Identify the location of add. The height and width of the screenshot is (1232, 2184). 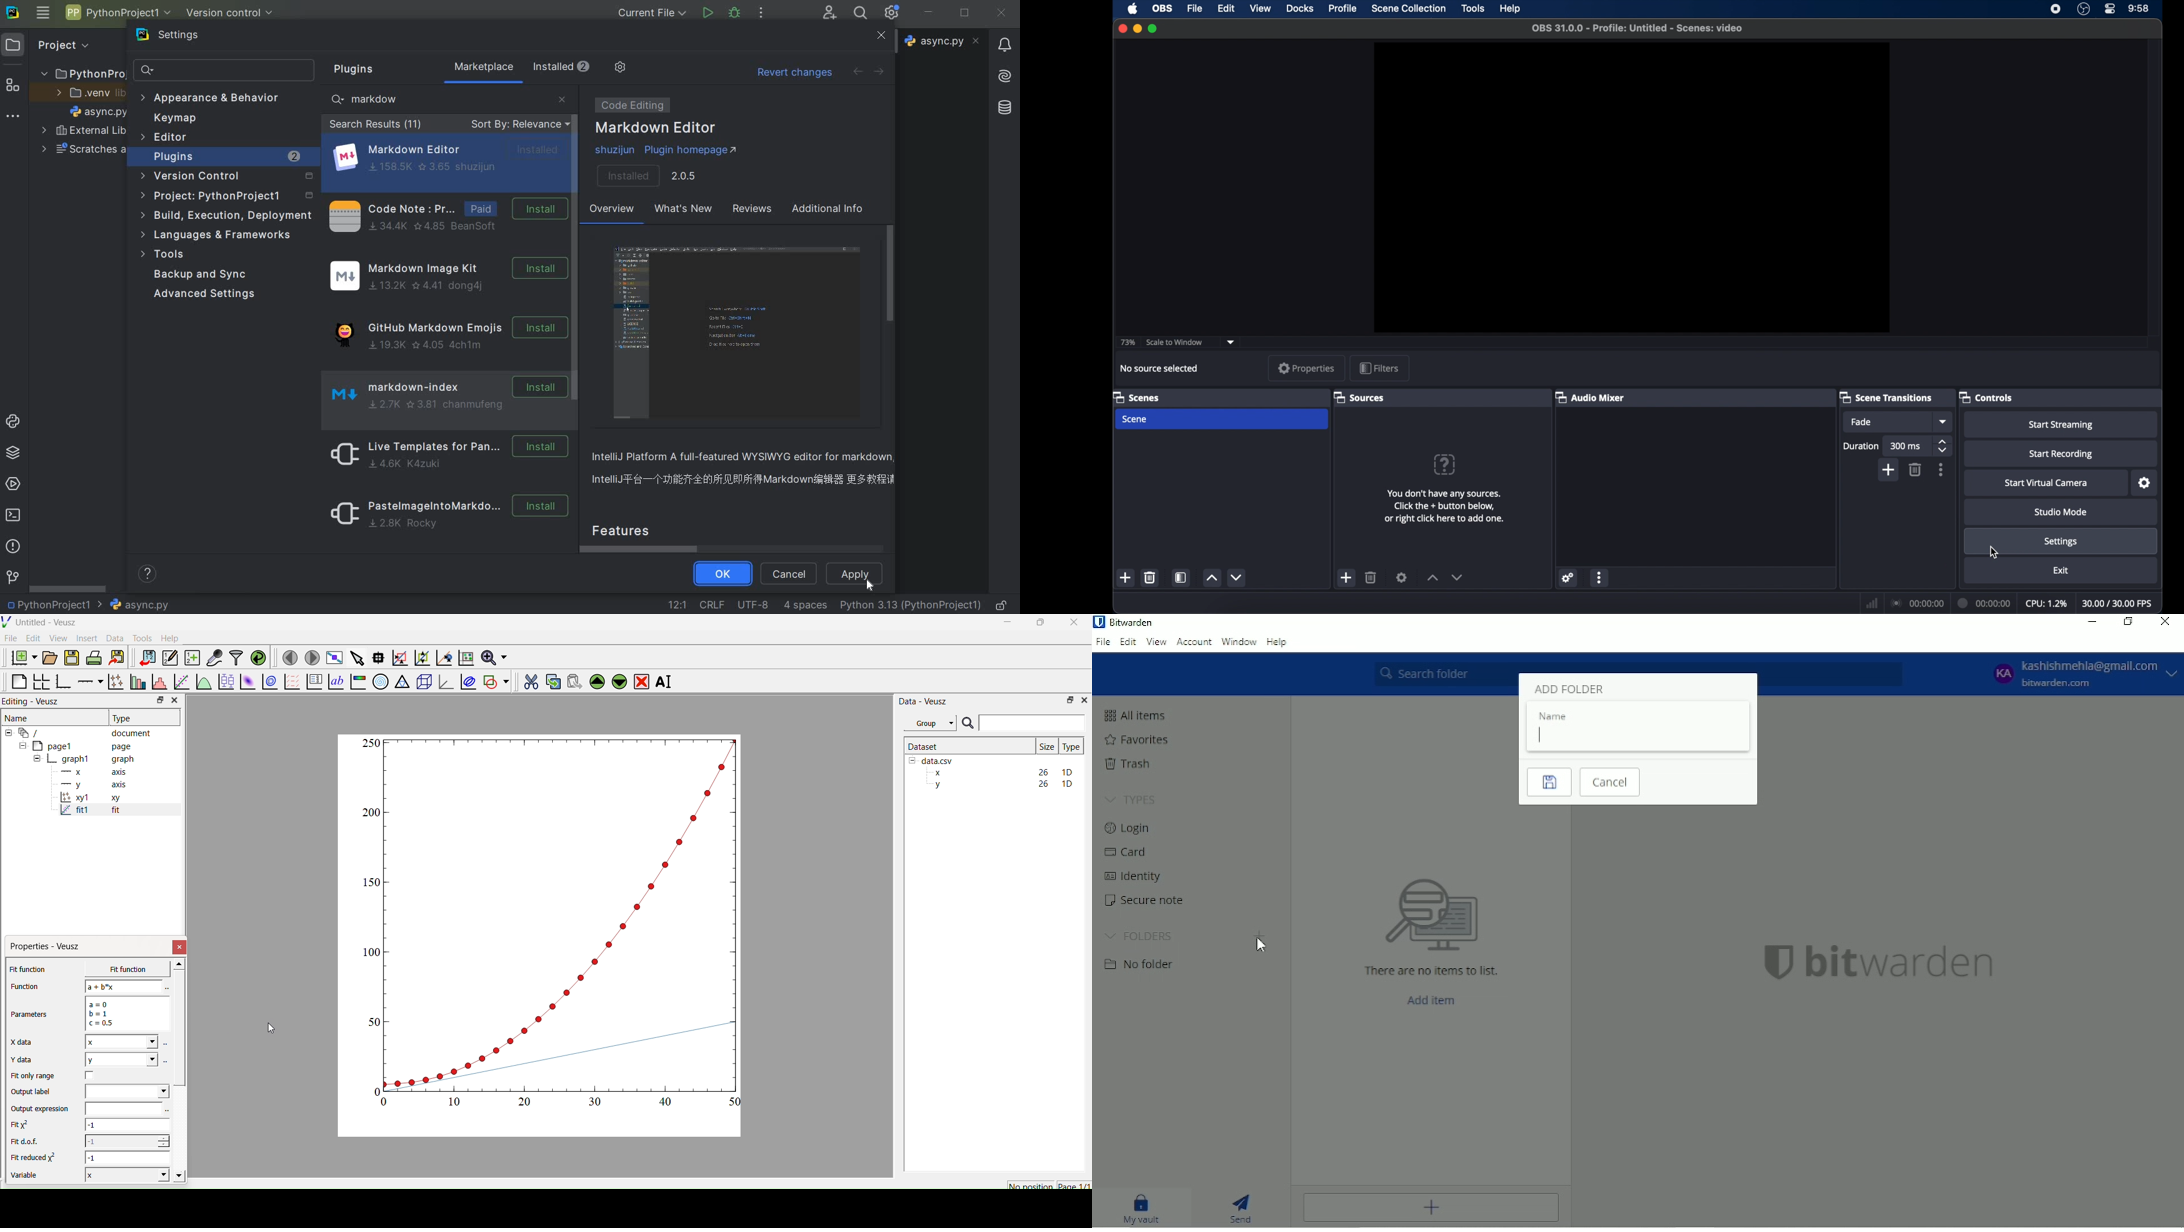
(1888, 471).